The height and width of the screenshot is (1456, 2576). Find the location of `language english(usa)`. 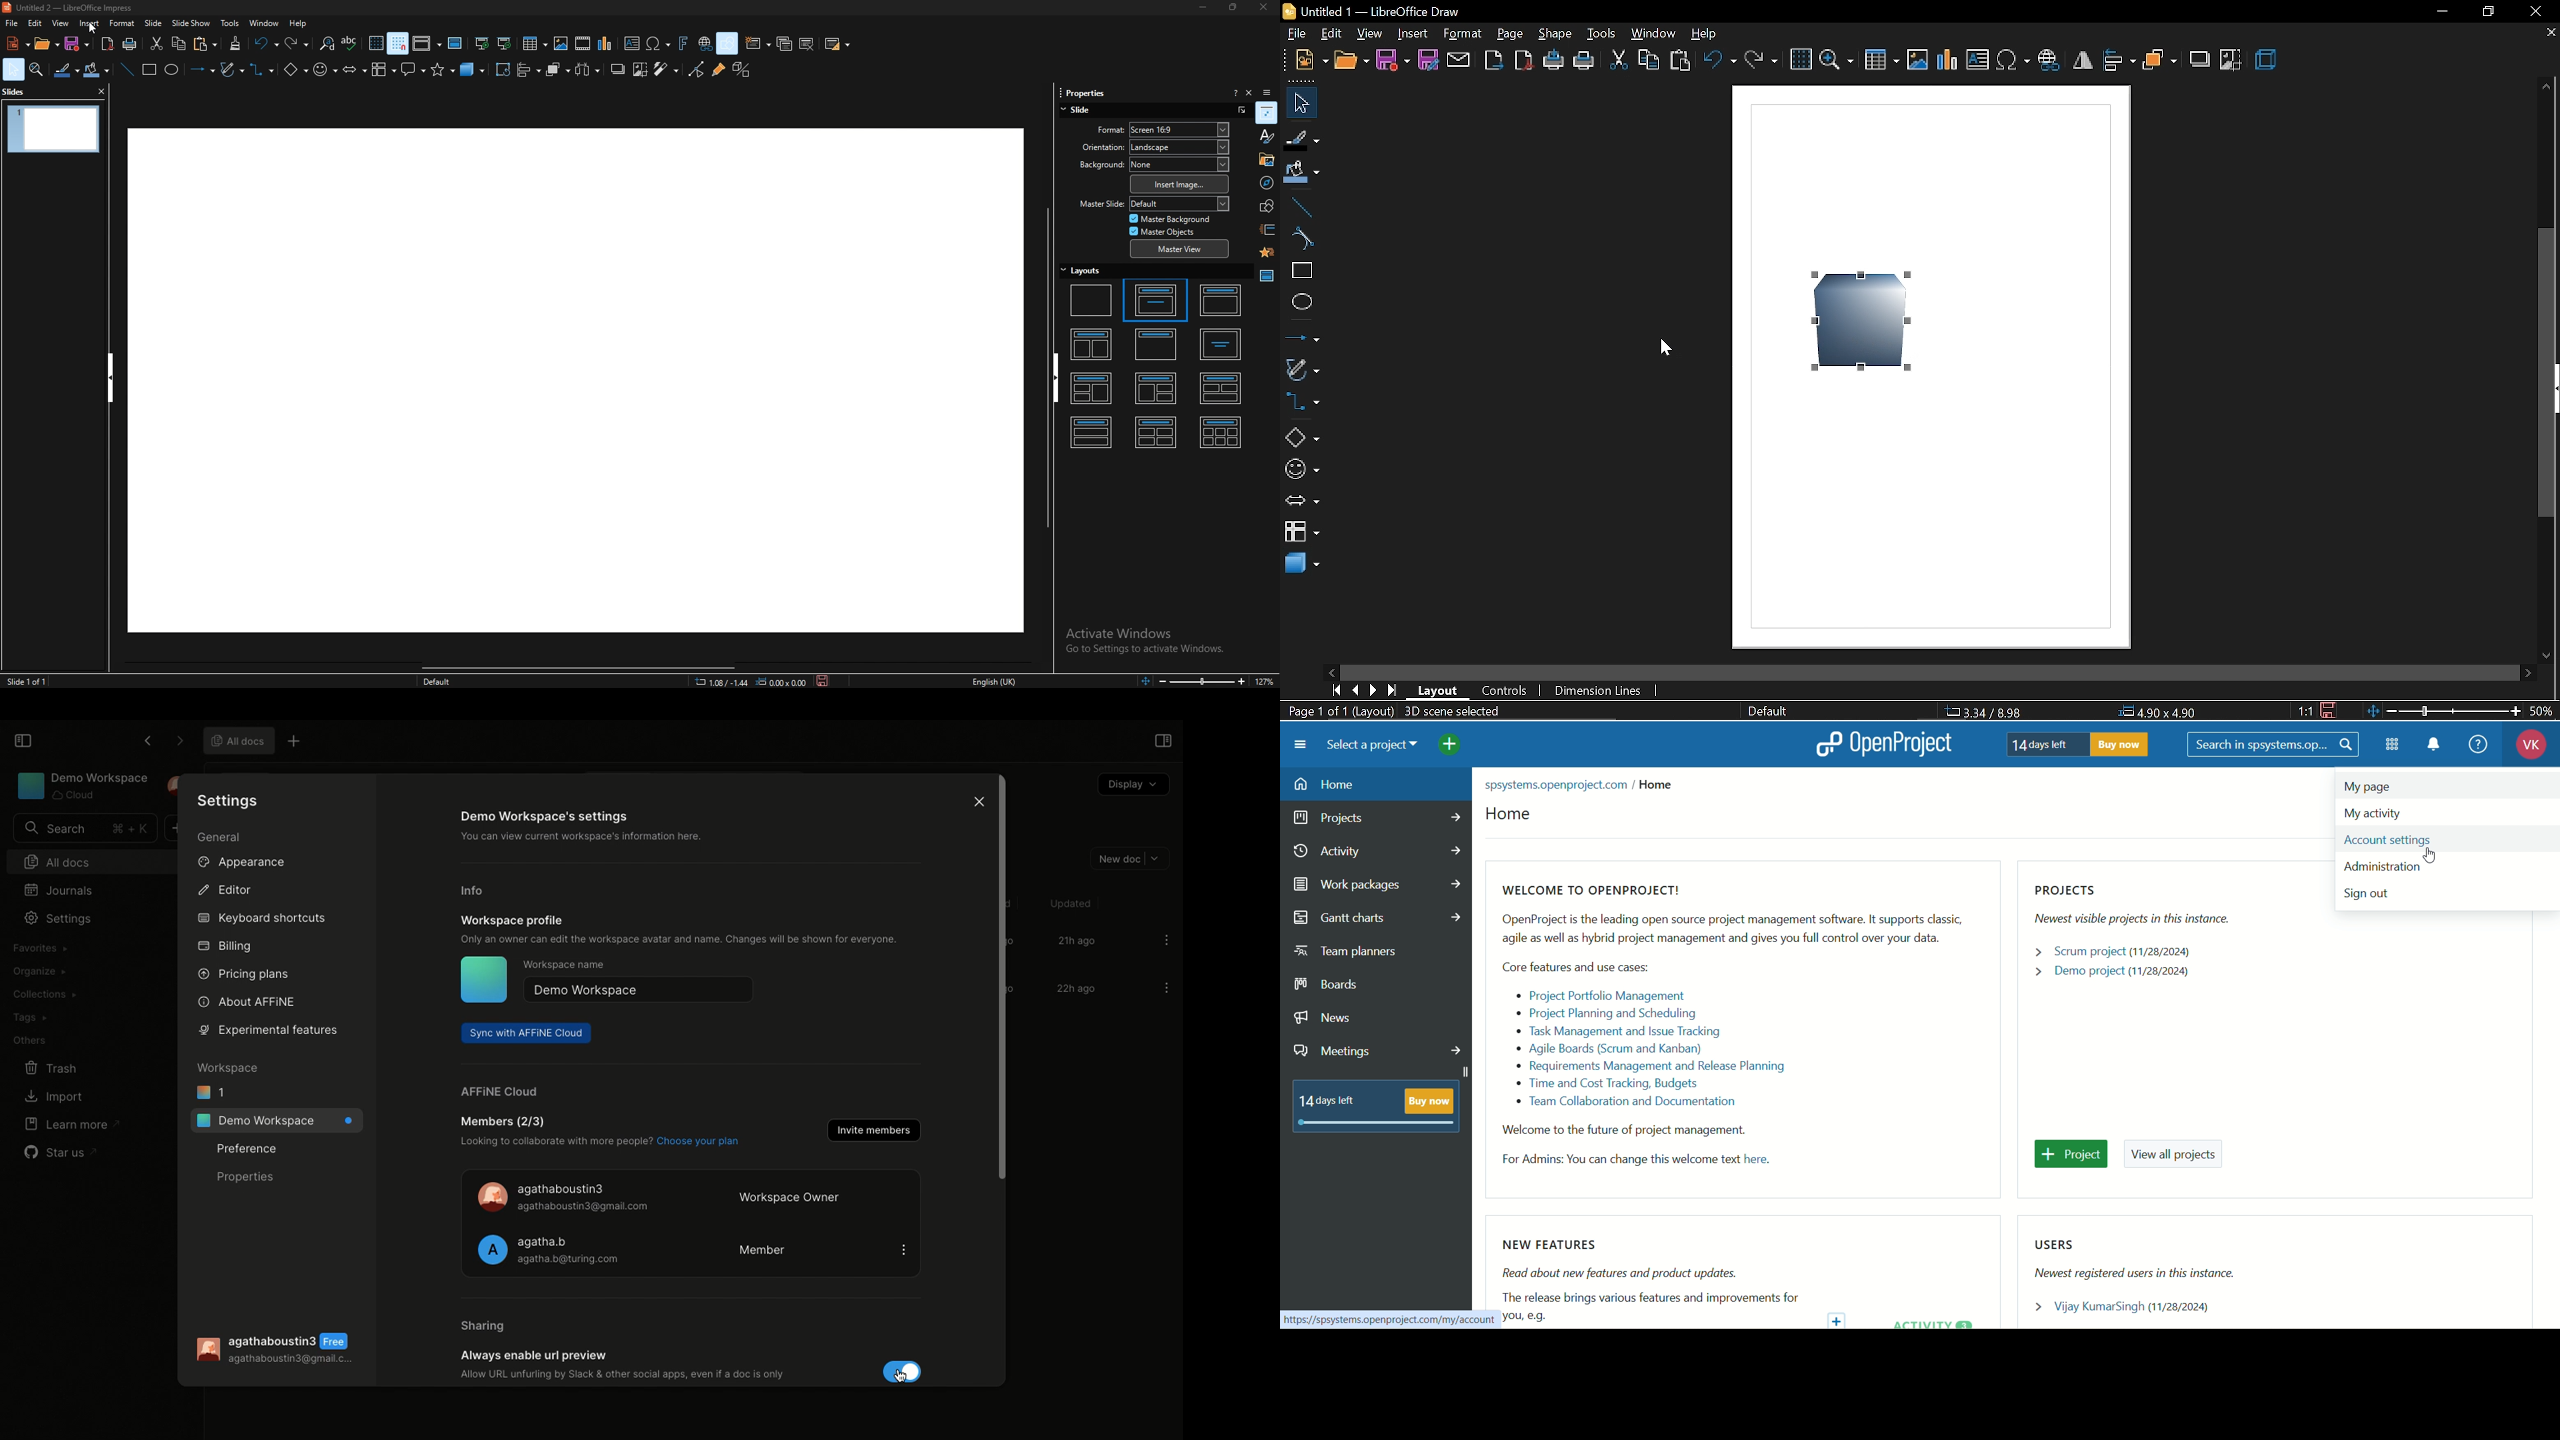

language english(usa) is located at coordinates (994, 681).